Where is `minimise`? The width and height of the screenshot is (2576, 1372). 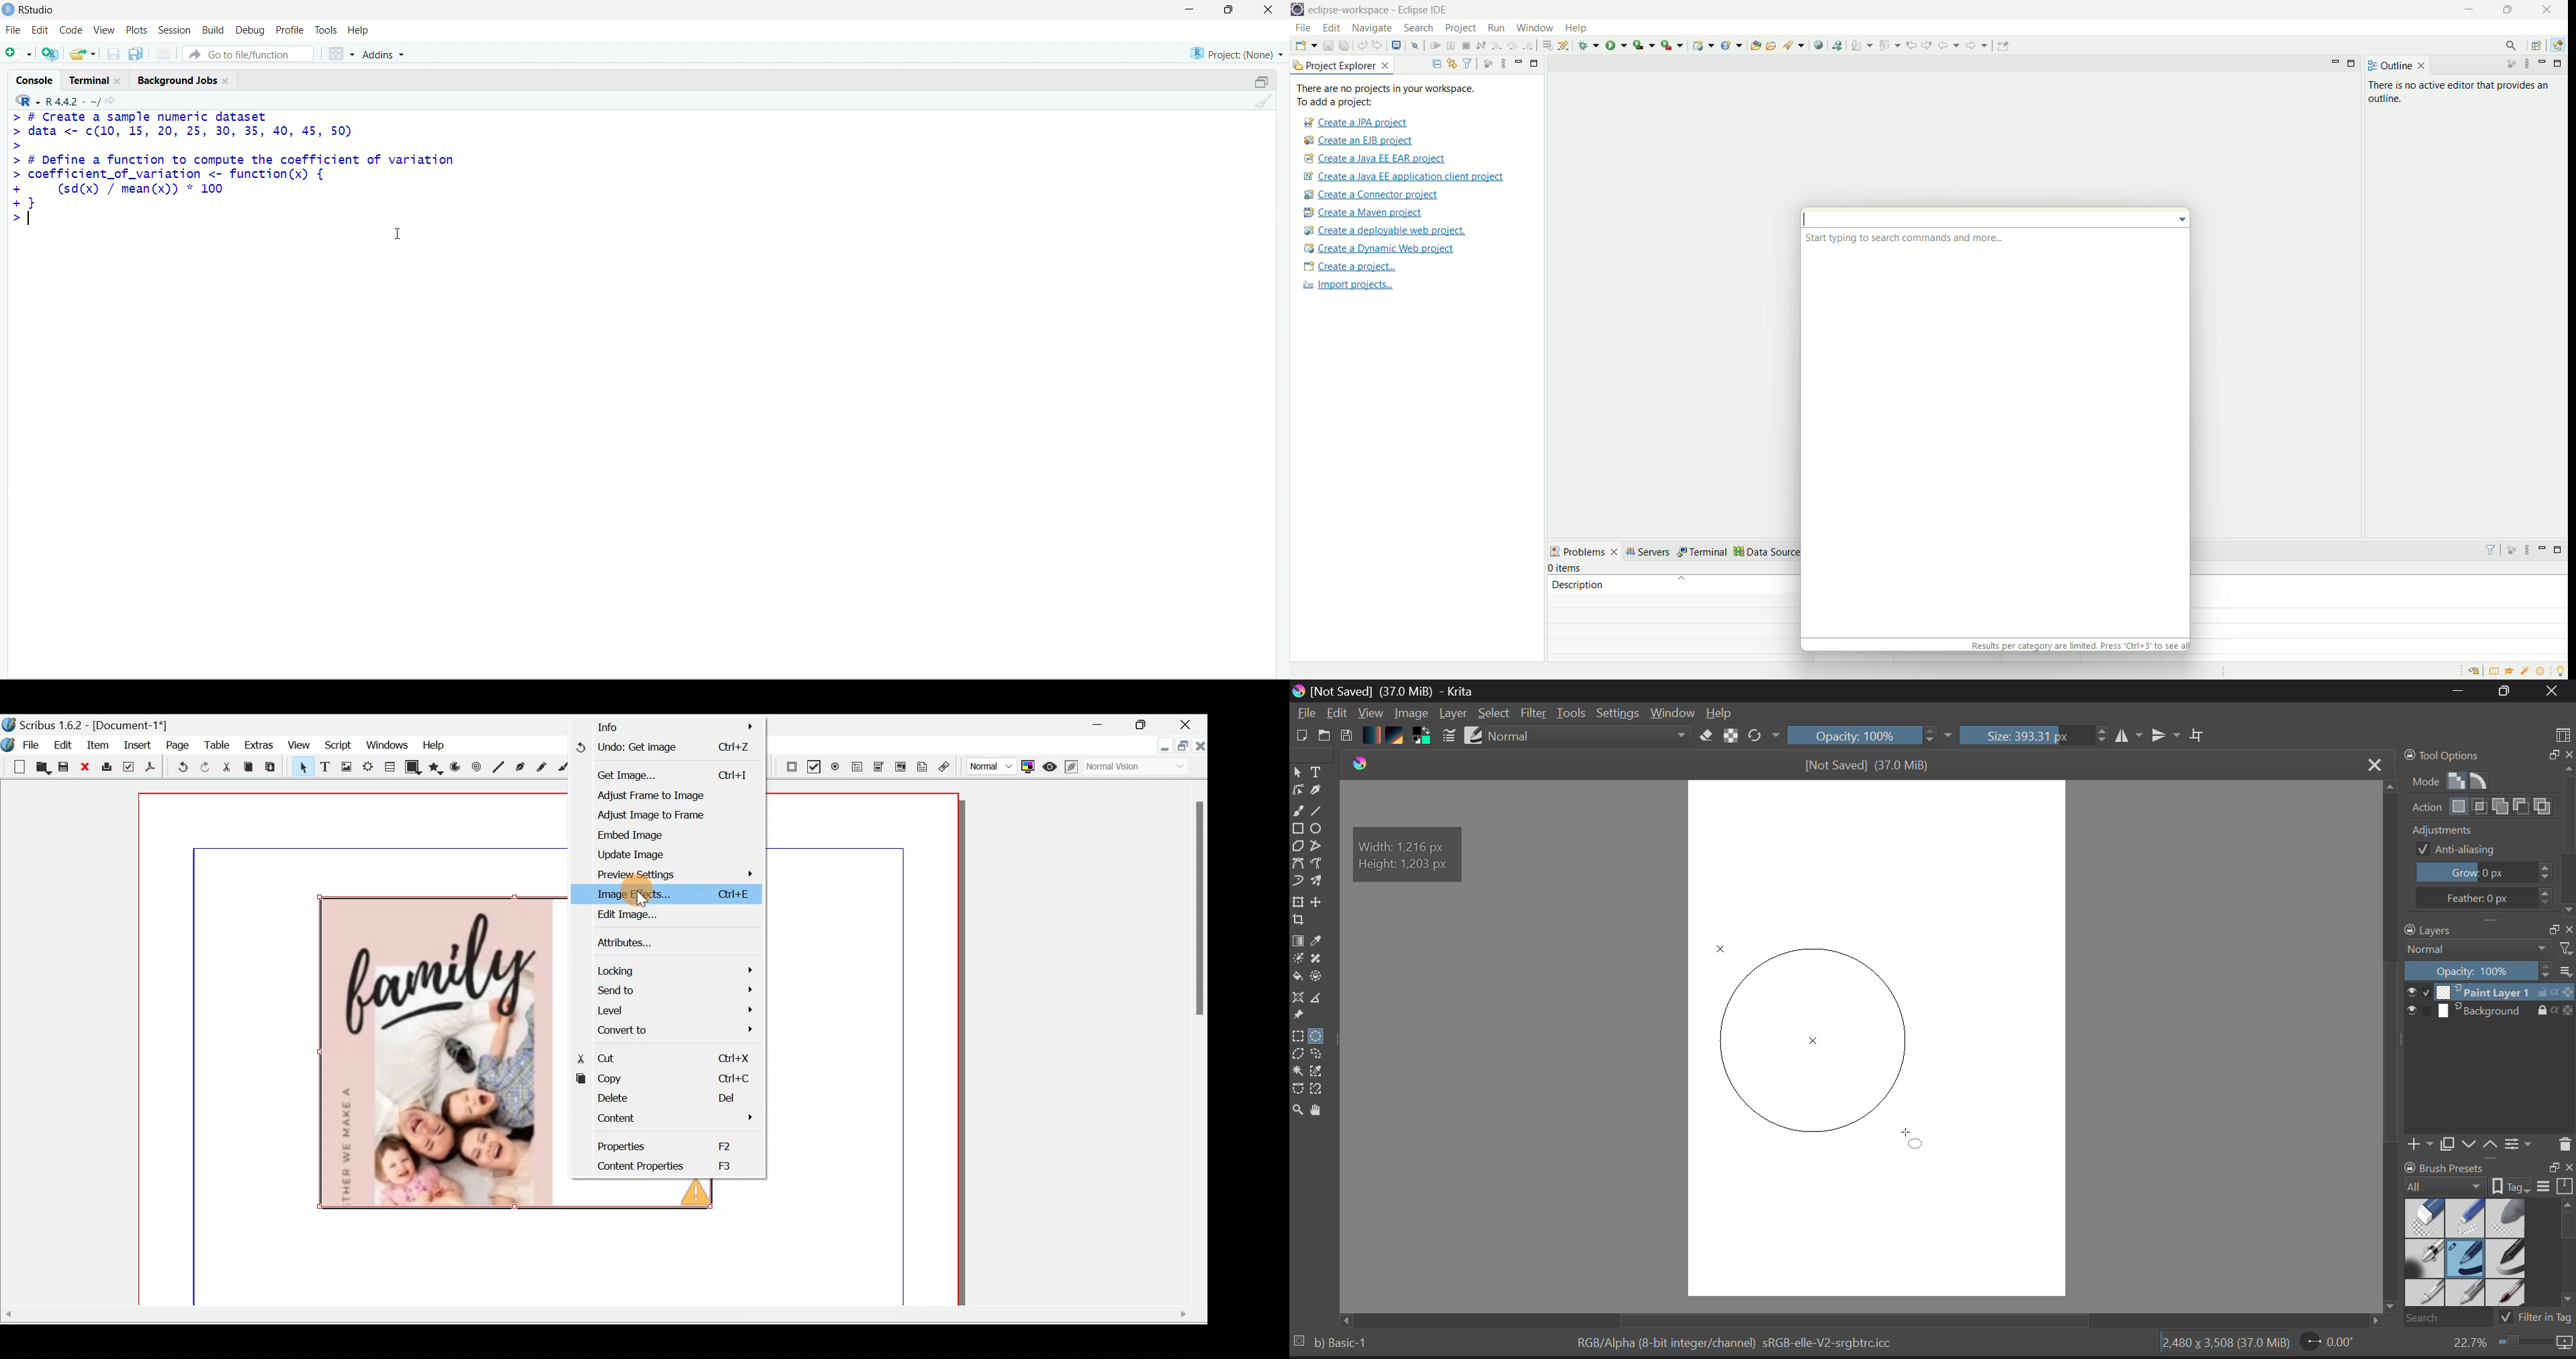
minimise is located at coordinates (1191, 9).